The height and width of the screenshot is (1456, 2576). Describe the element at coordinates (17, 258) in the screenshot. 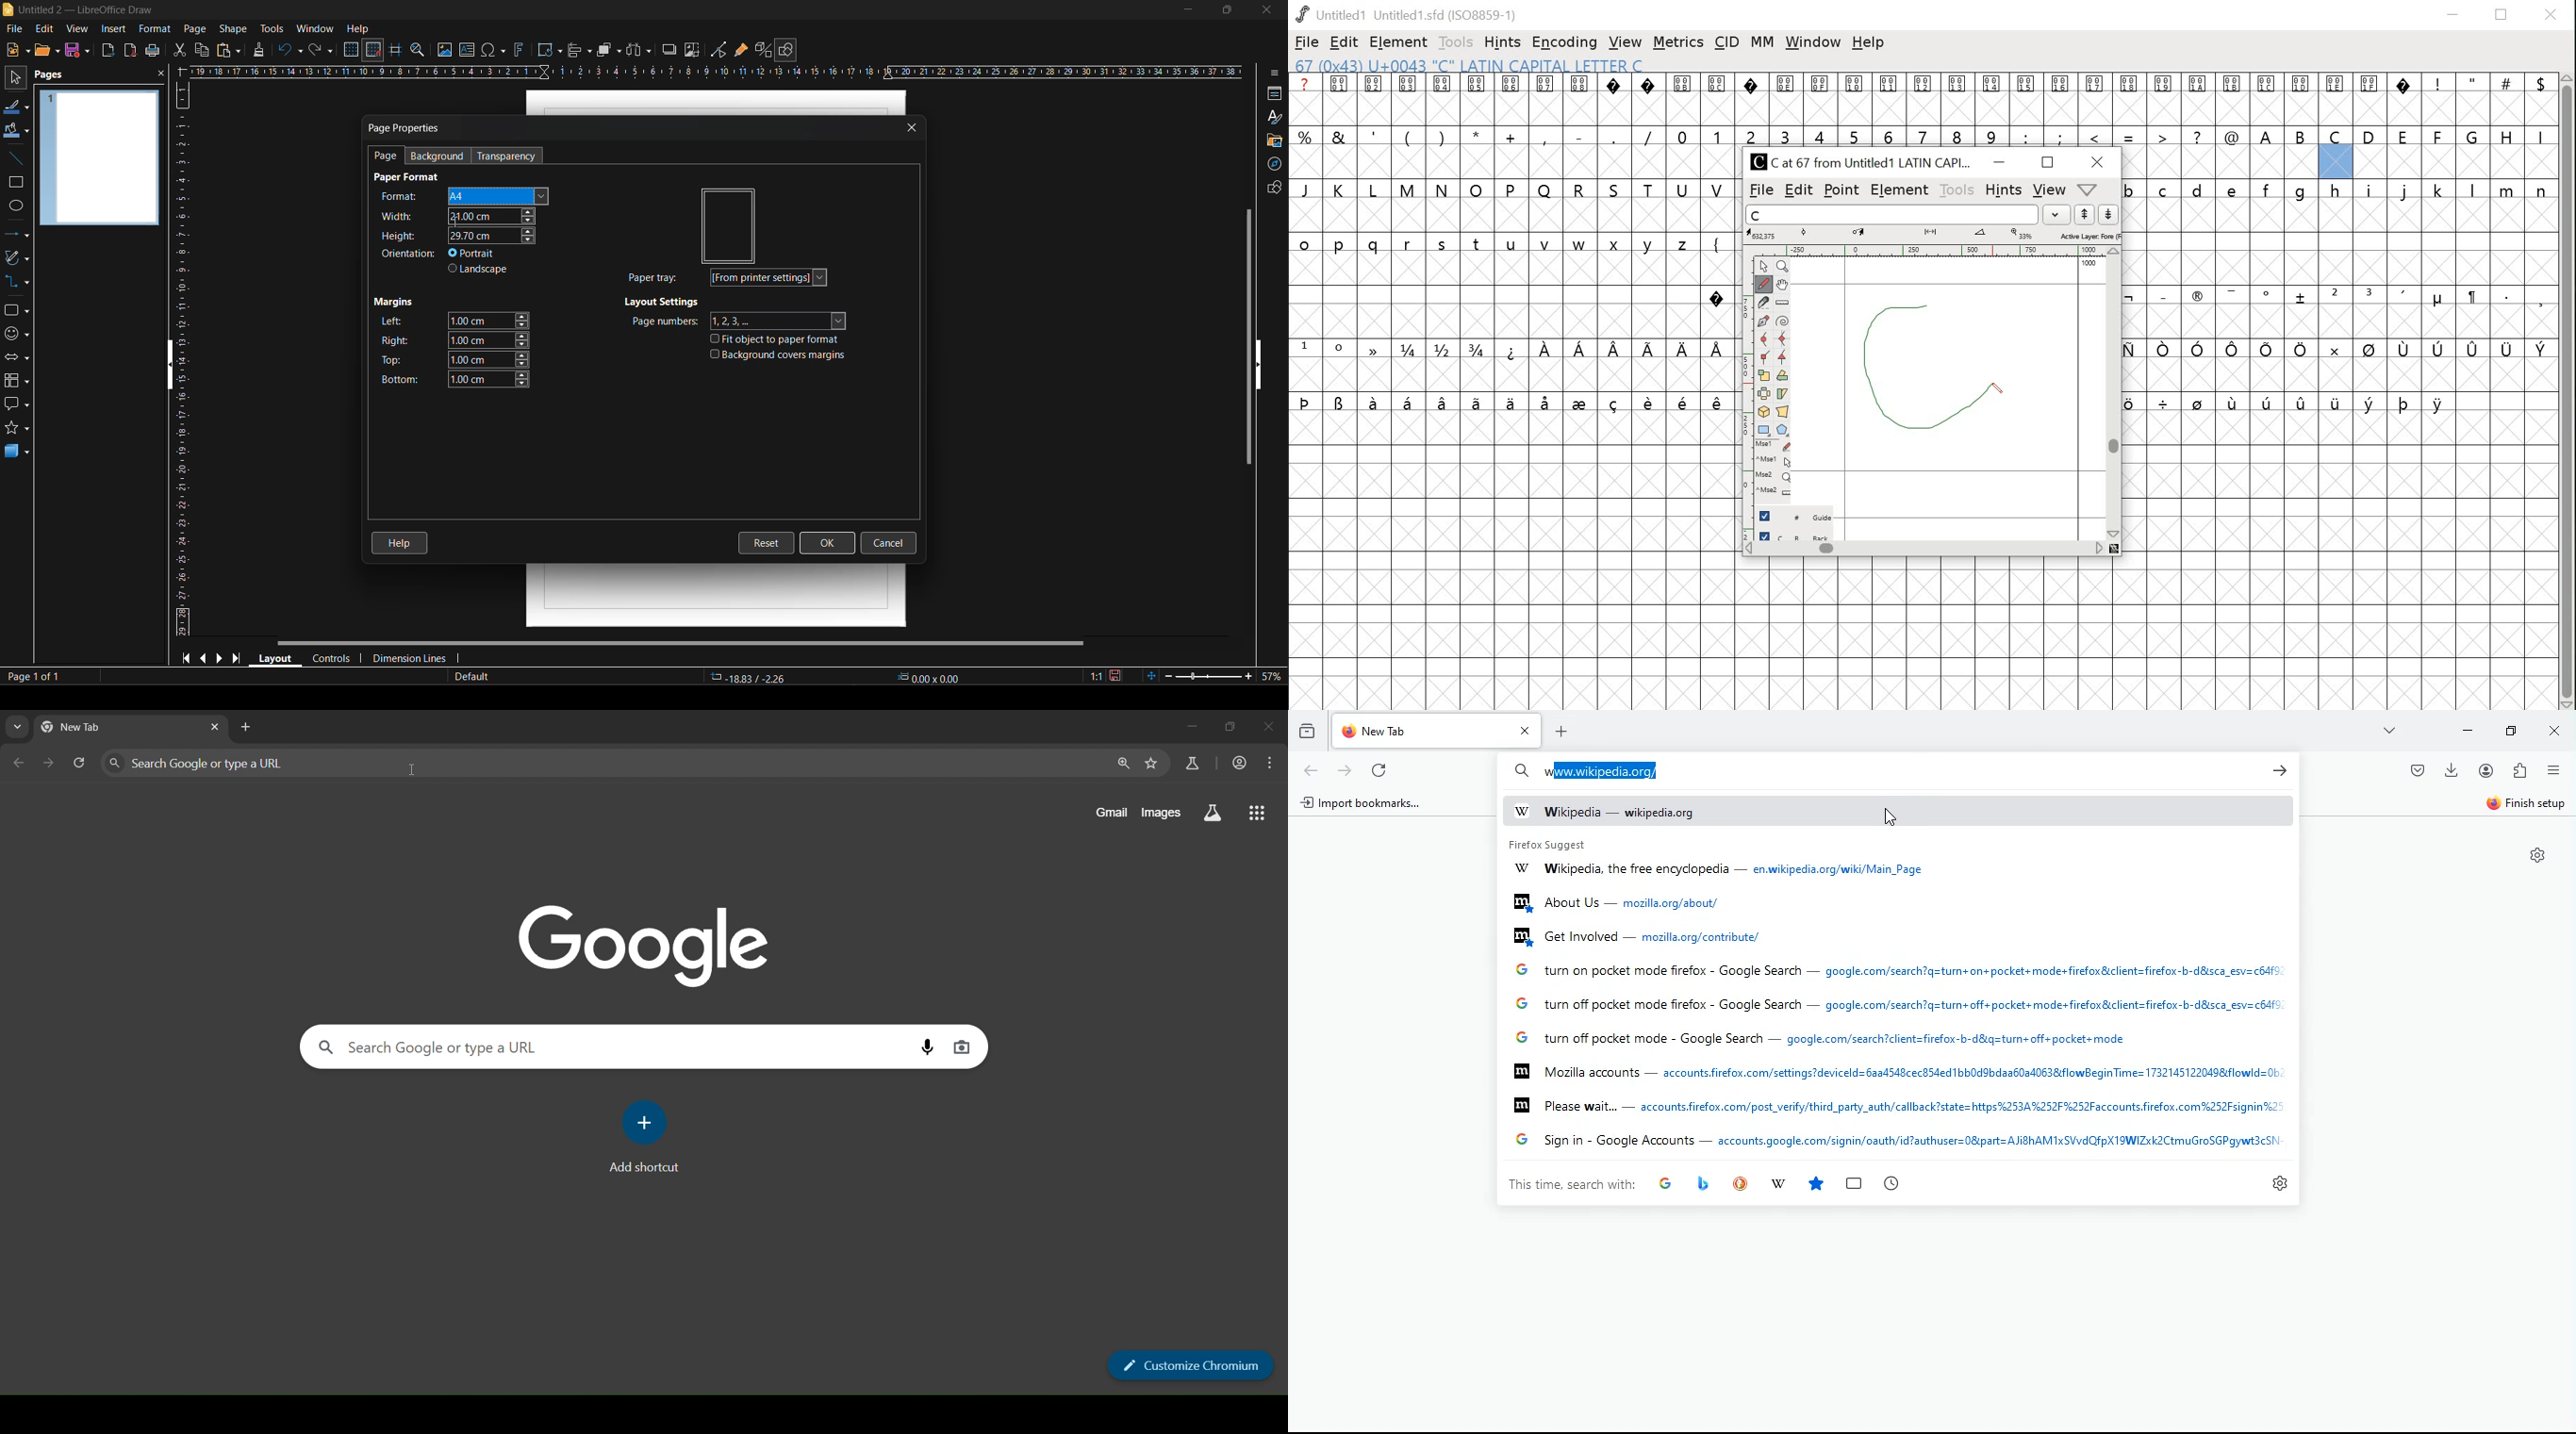

I see `curves and polygons` at that location.